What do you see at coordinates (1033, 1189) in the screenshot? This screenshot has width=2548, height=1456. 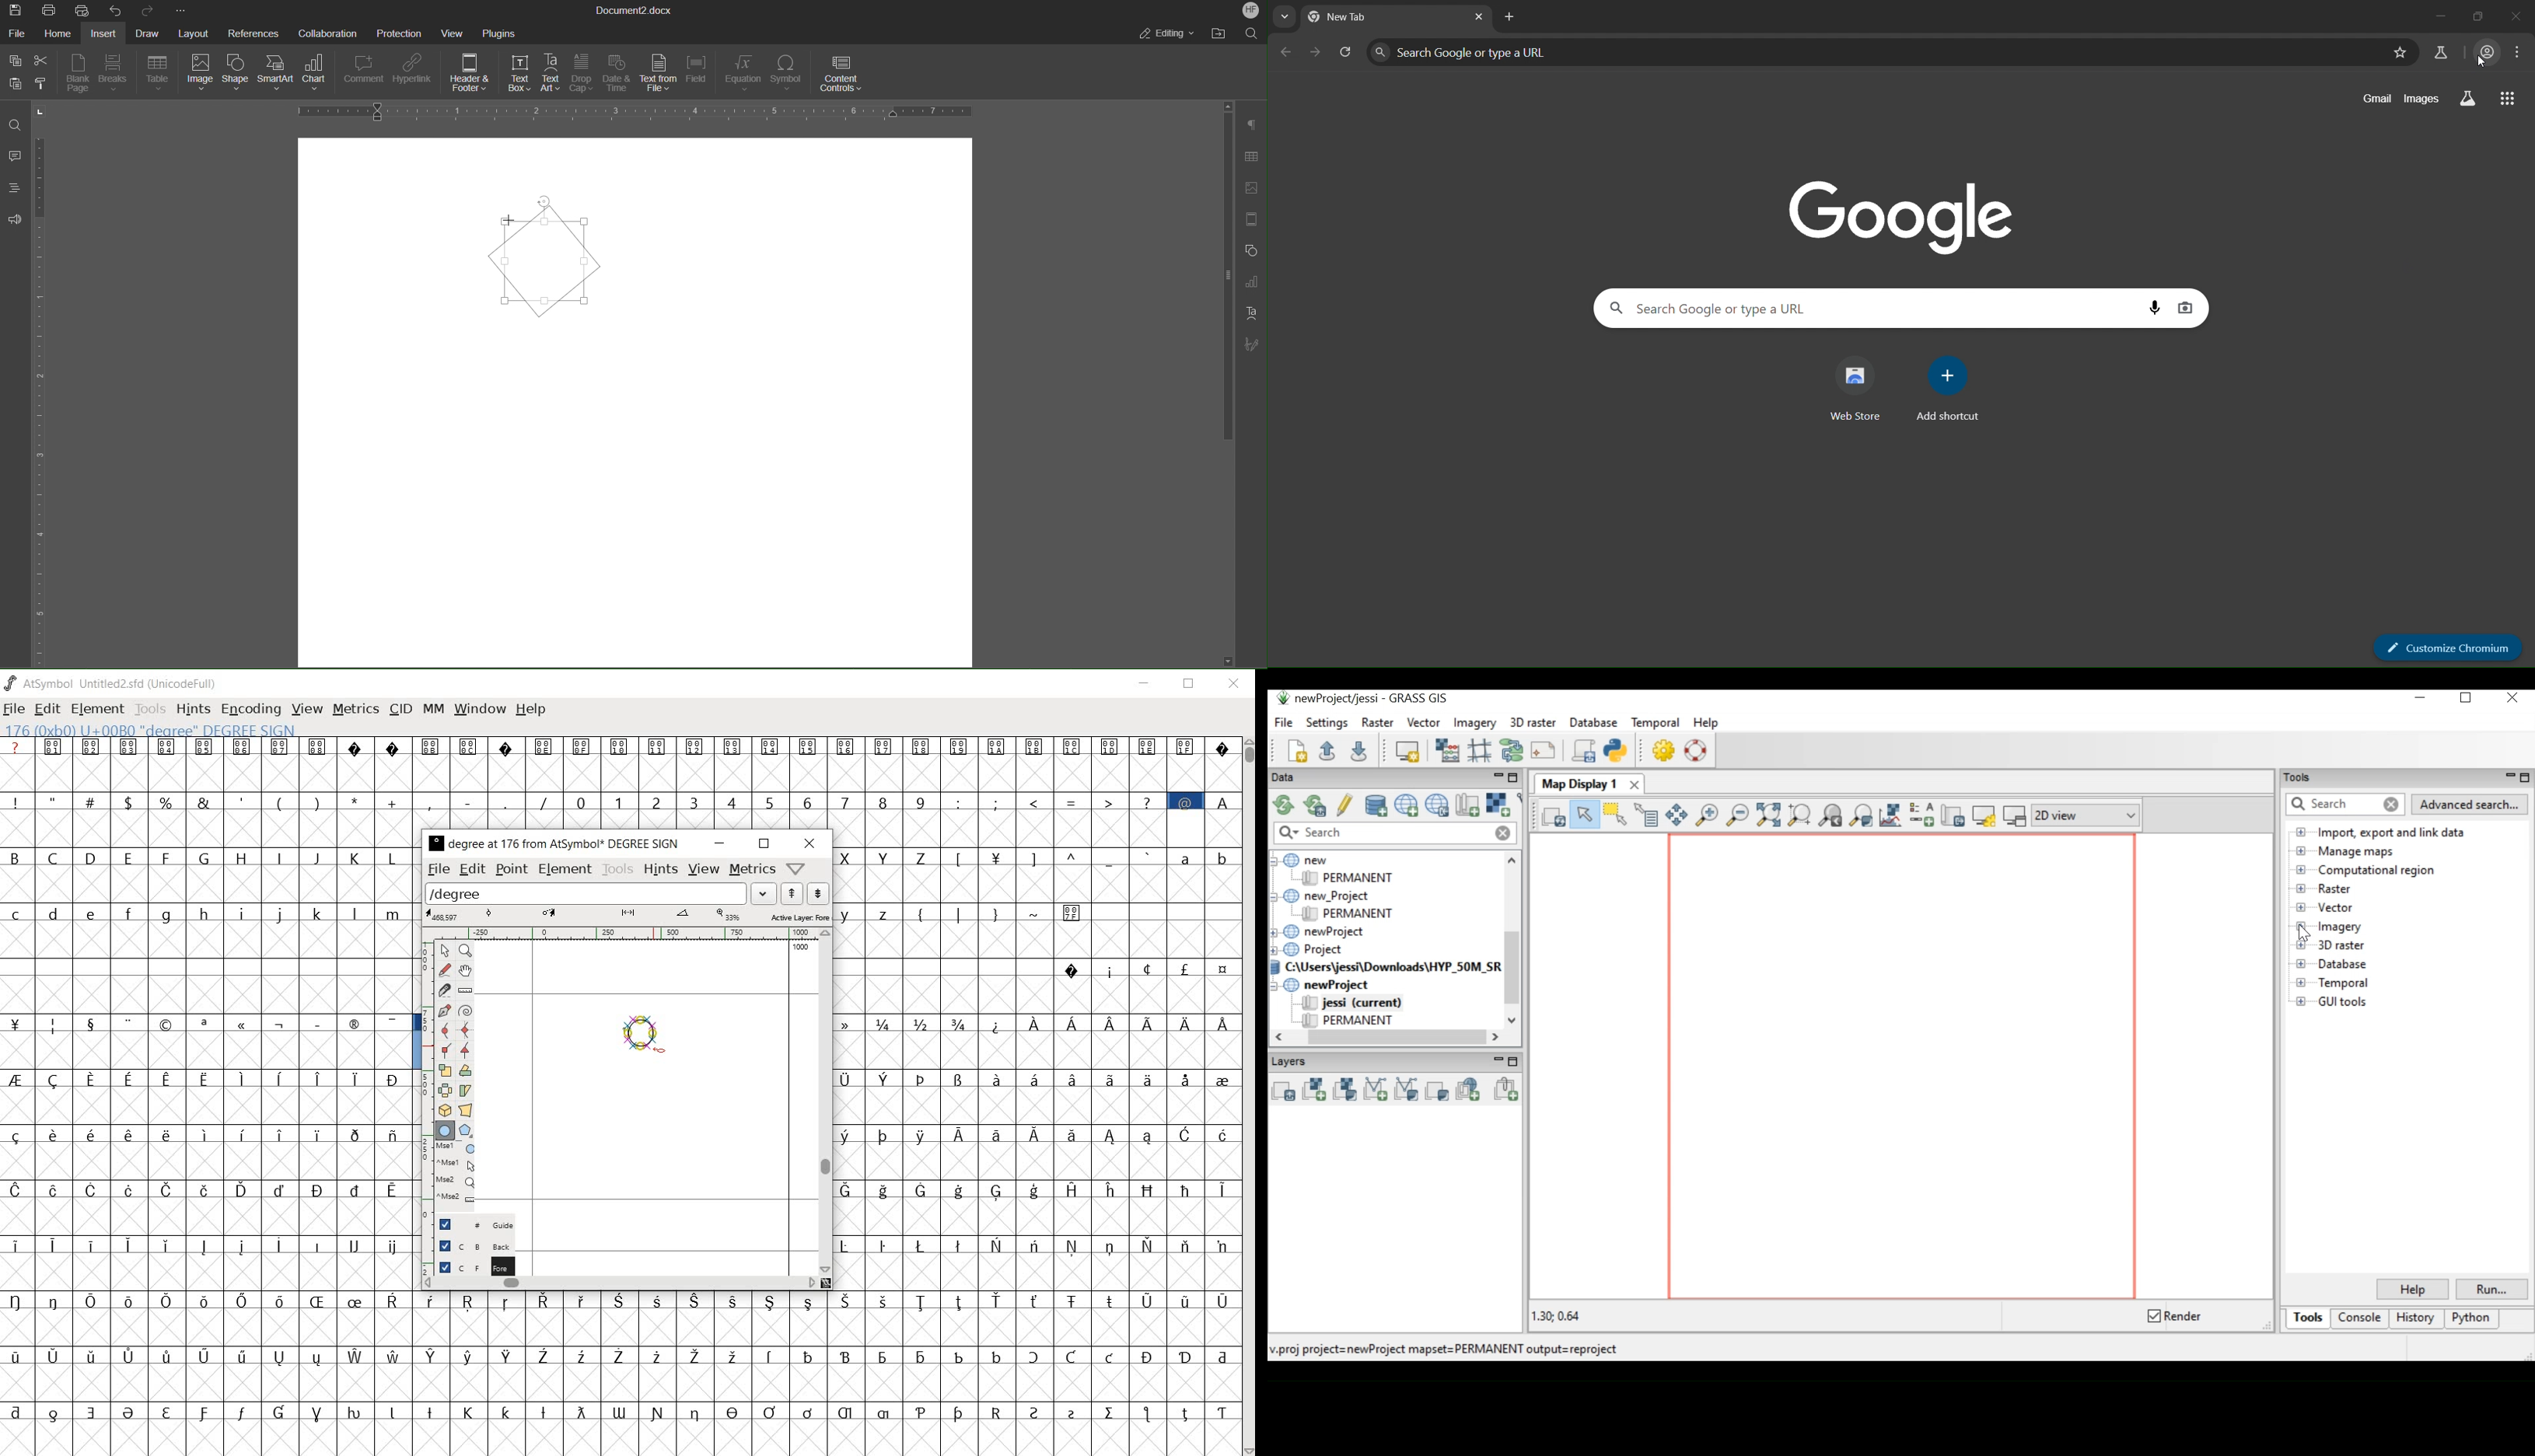 I see `special letters` at bounding box center [1033, 1189].